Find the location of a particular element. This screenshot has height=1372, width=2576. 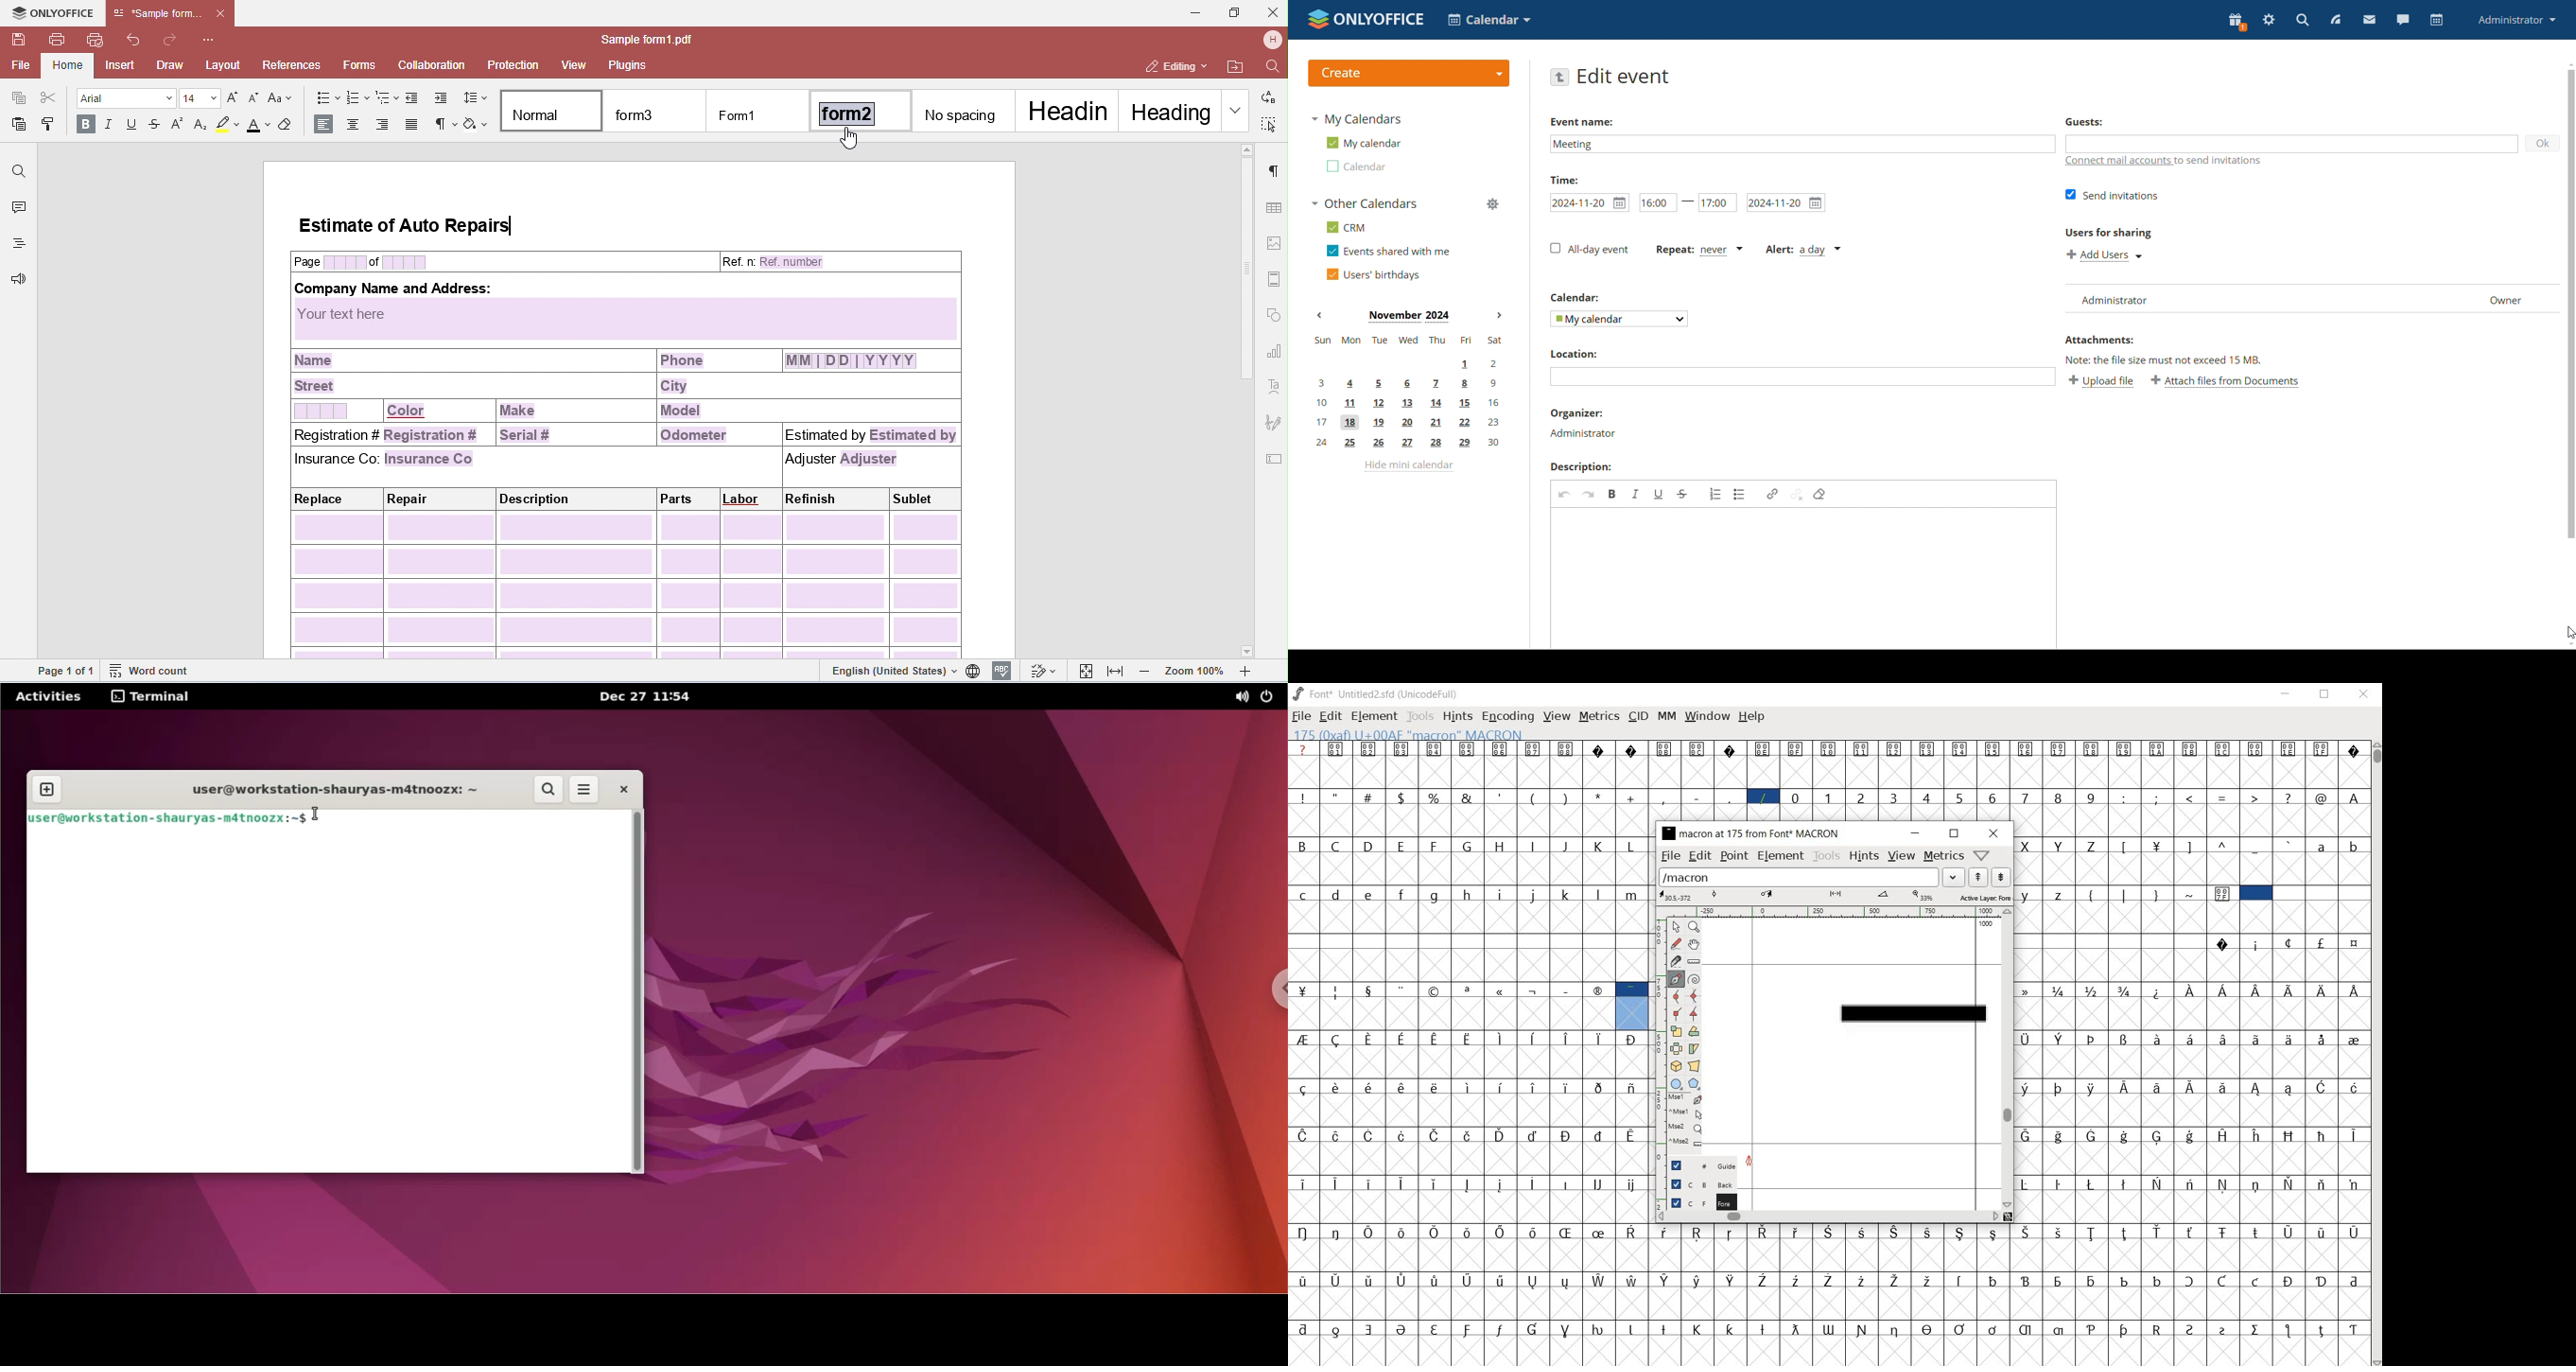

_ is located at coordinates (2256, 847).